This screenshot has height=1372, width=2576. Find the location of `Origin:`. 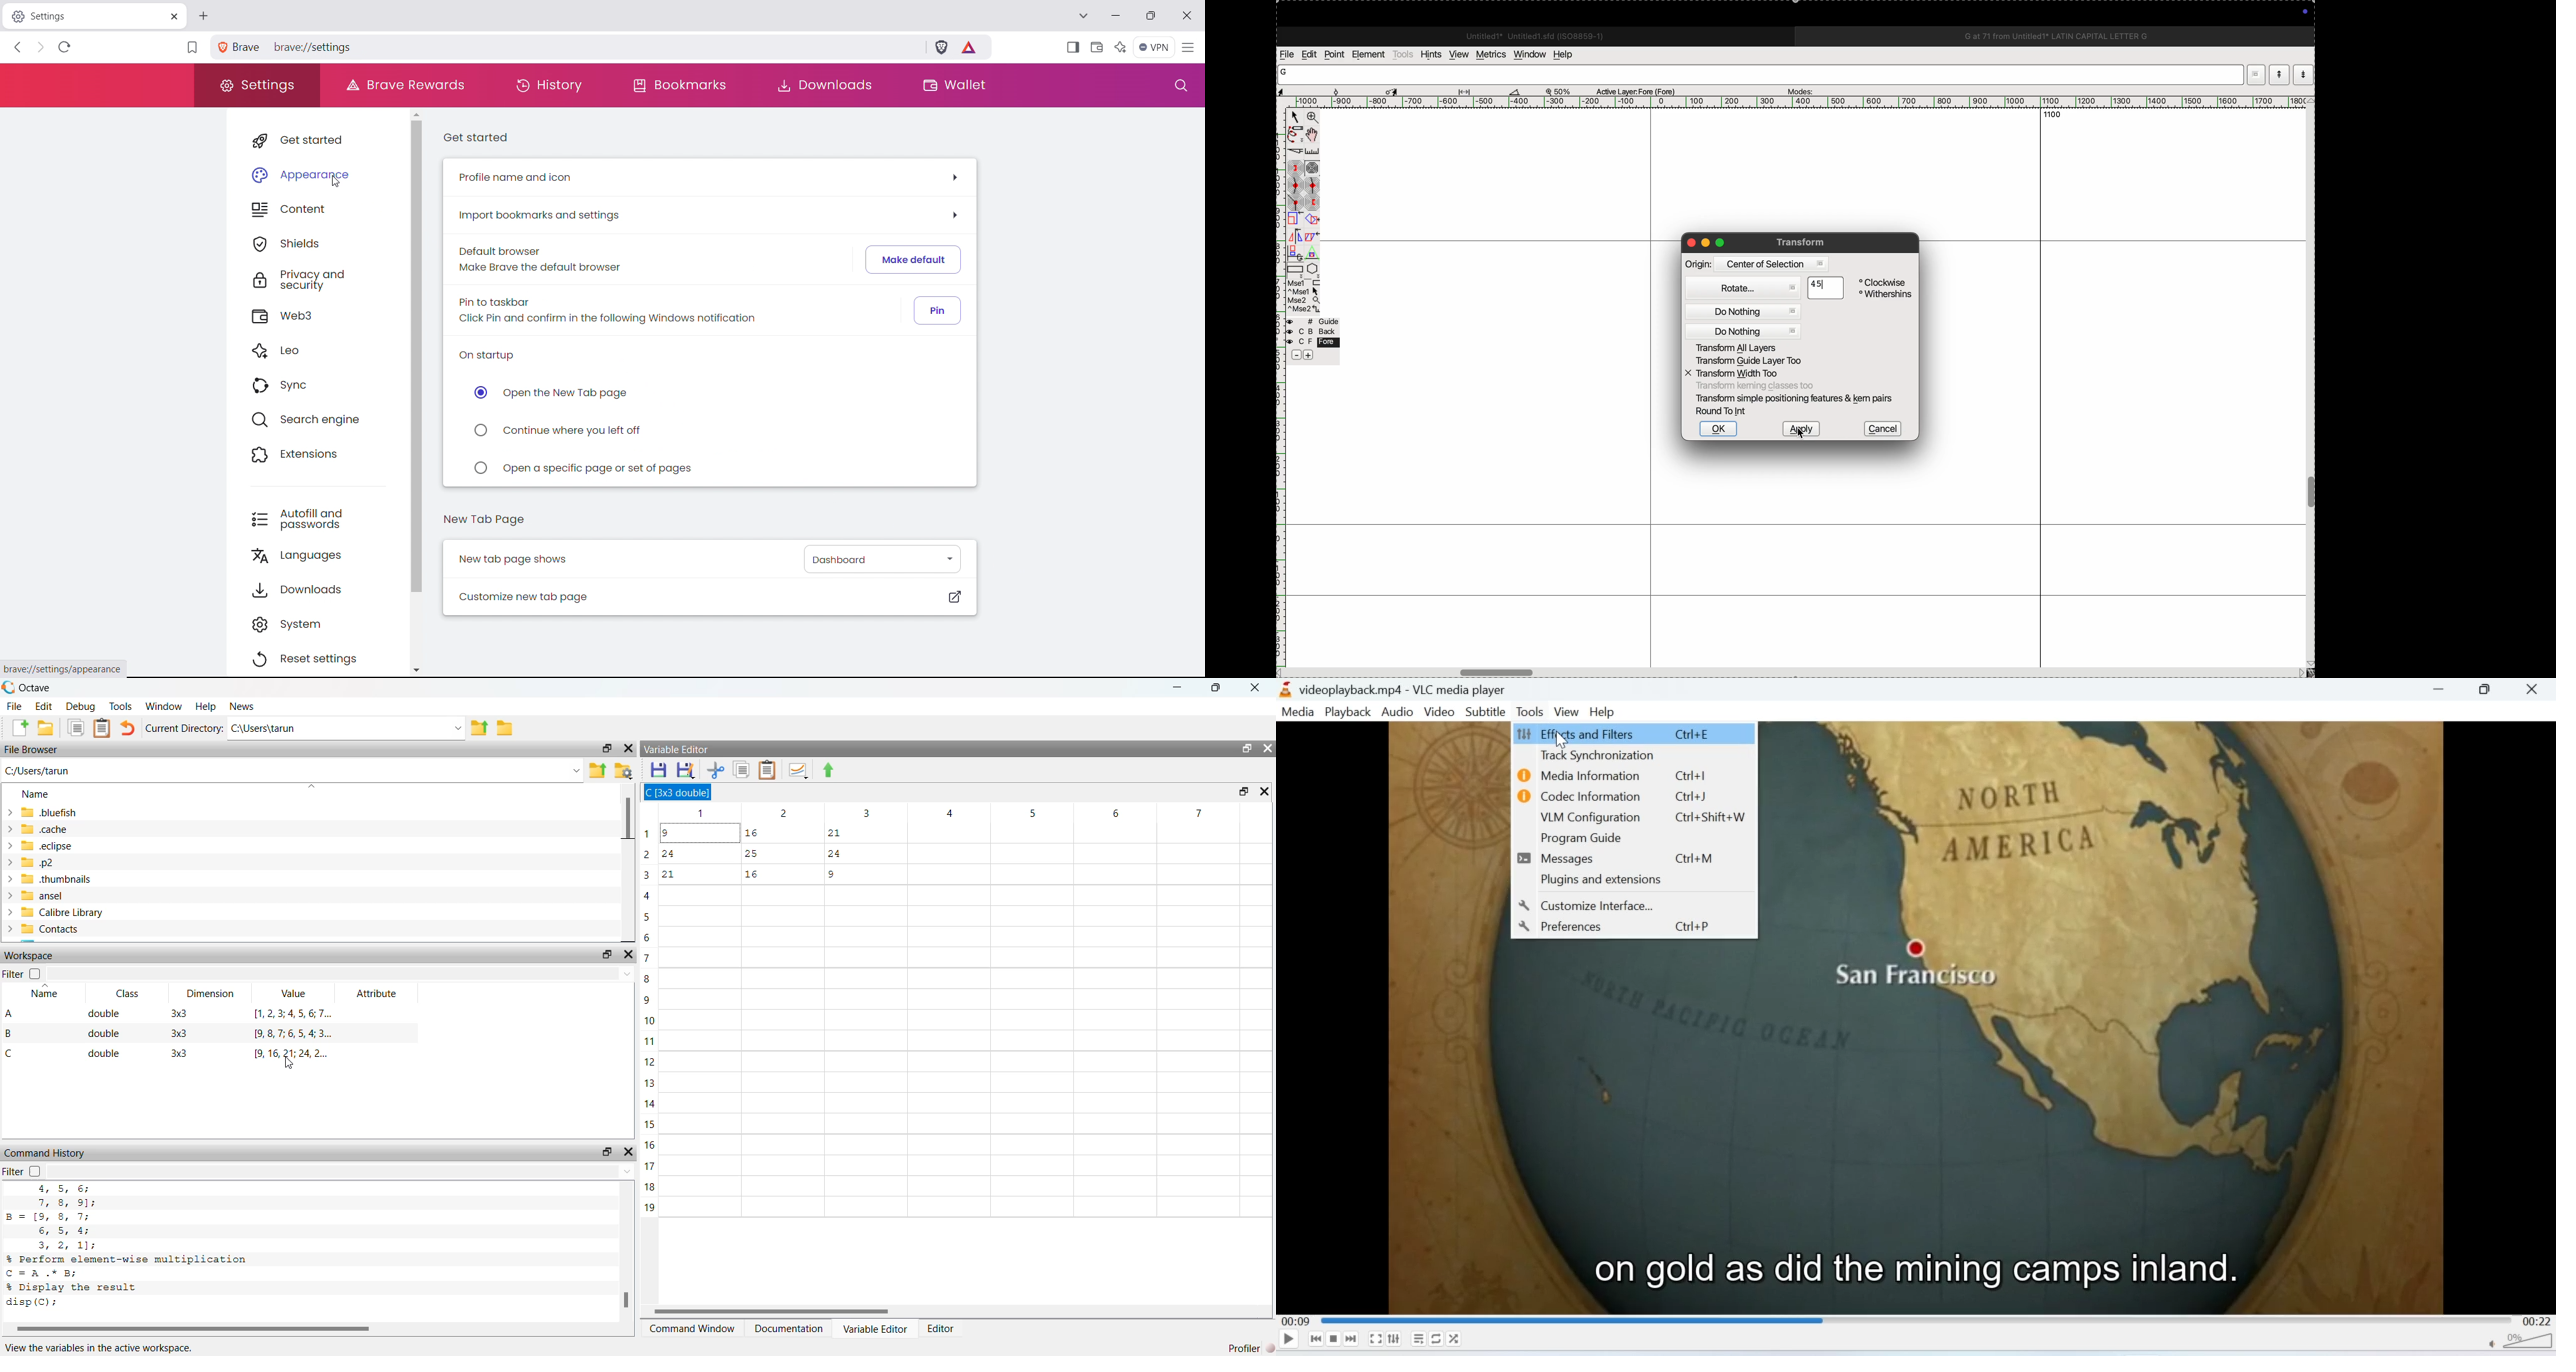

Origin: is located at coordinates (1699, 266).